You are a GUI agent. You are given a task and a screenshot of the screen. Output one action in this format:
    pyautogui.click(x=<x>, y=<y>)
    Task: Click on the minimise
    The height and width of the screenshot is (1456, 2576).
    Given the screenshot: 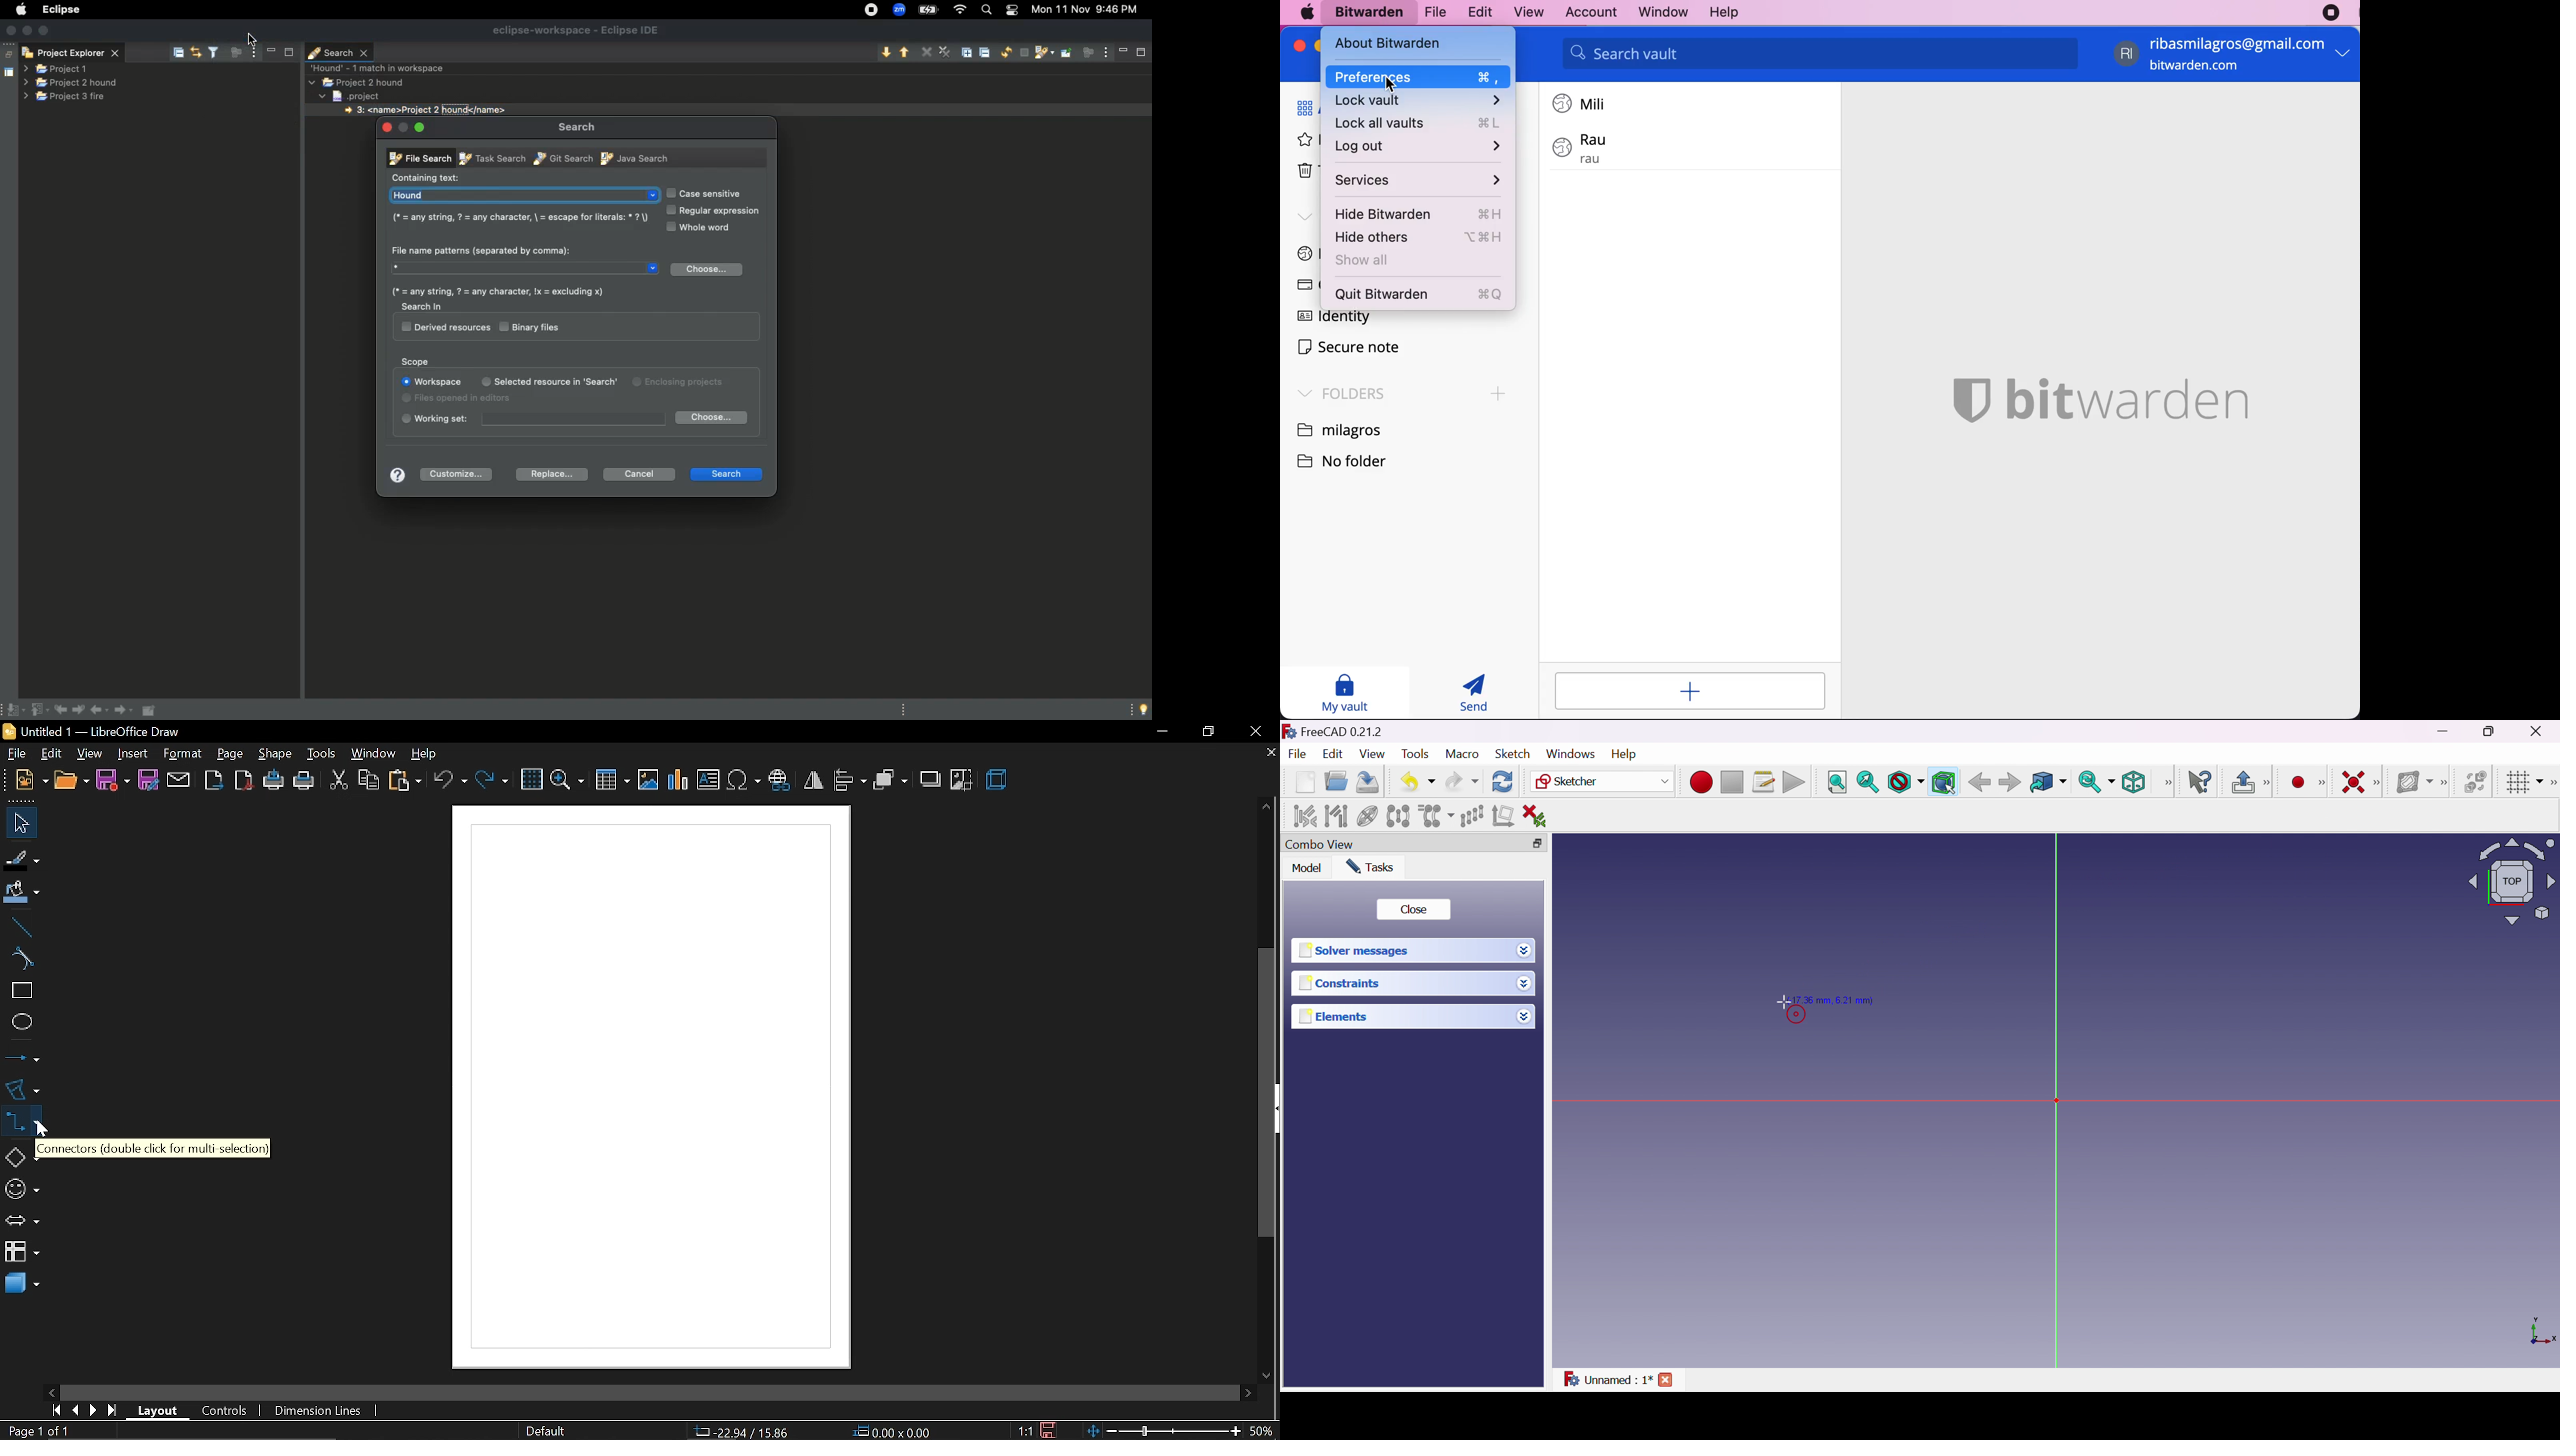 What is the action you would take?
    pyautogui.click(x=403, y=126)
    